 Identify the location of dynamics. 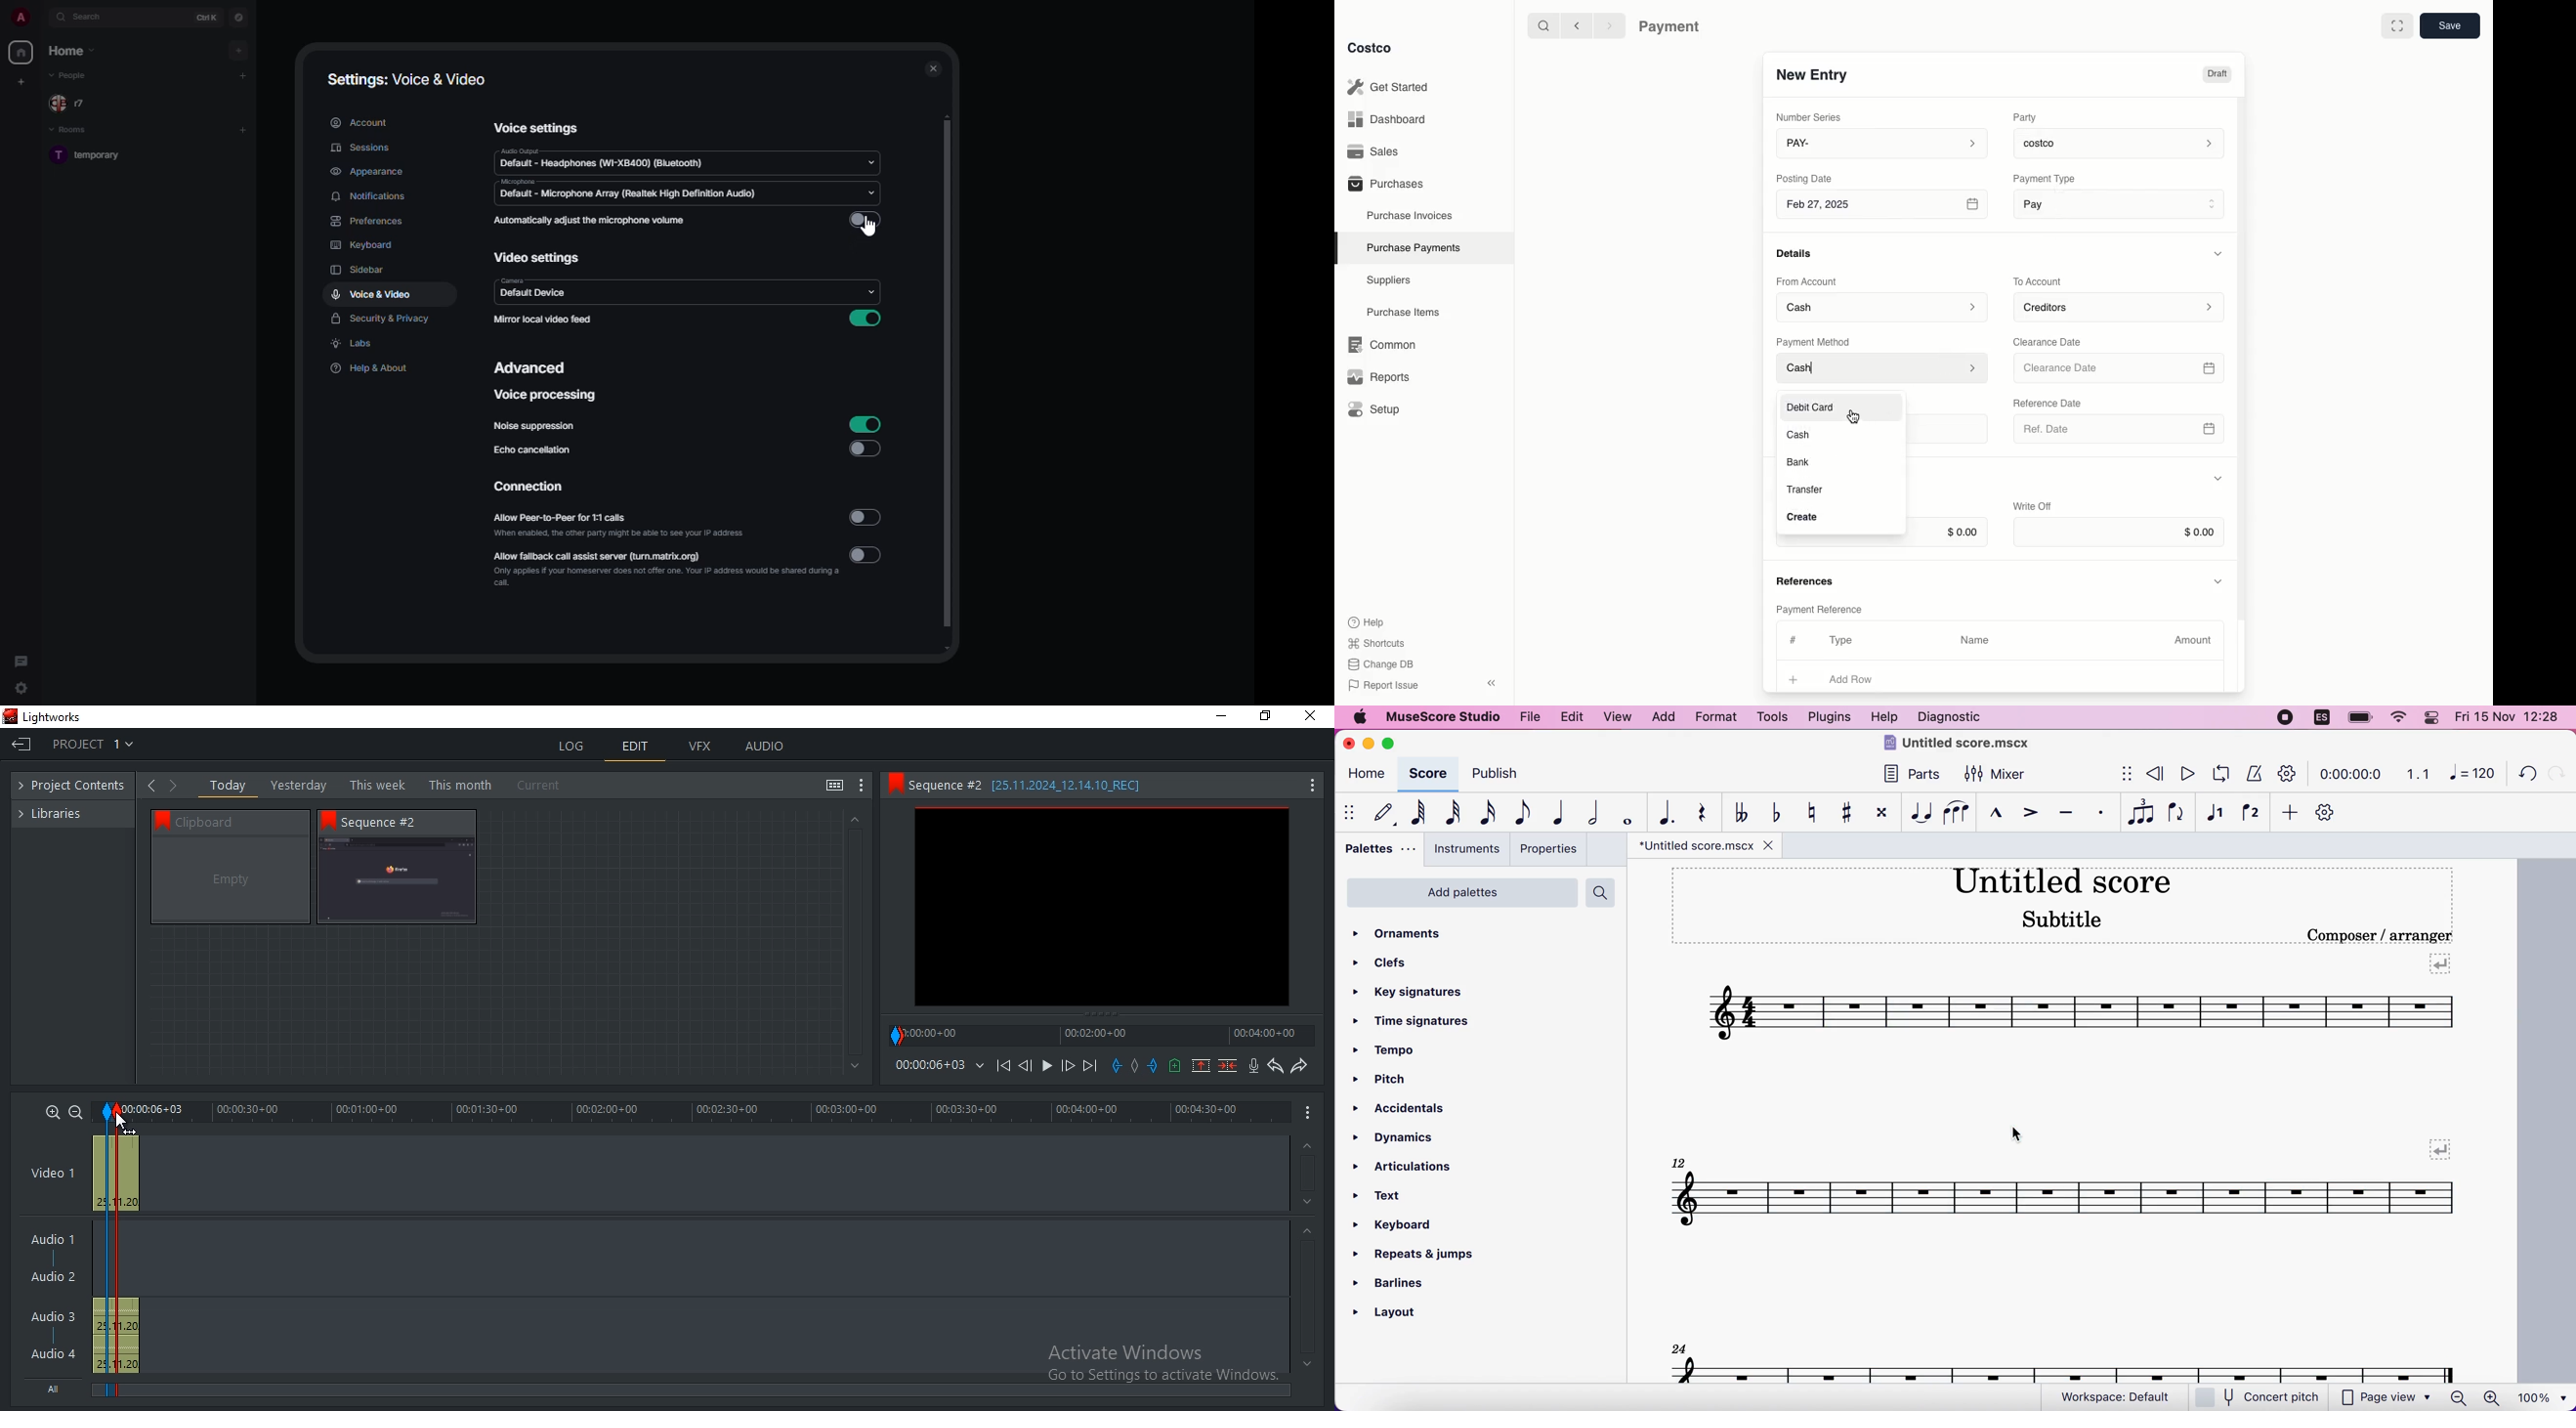
(1407, 1138).